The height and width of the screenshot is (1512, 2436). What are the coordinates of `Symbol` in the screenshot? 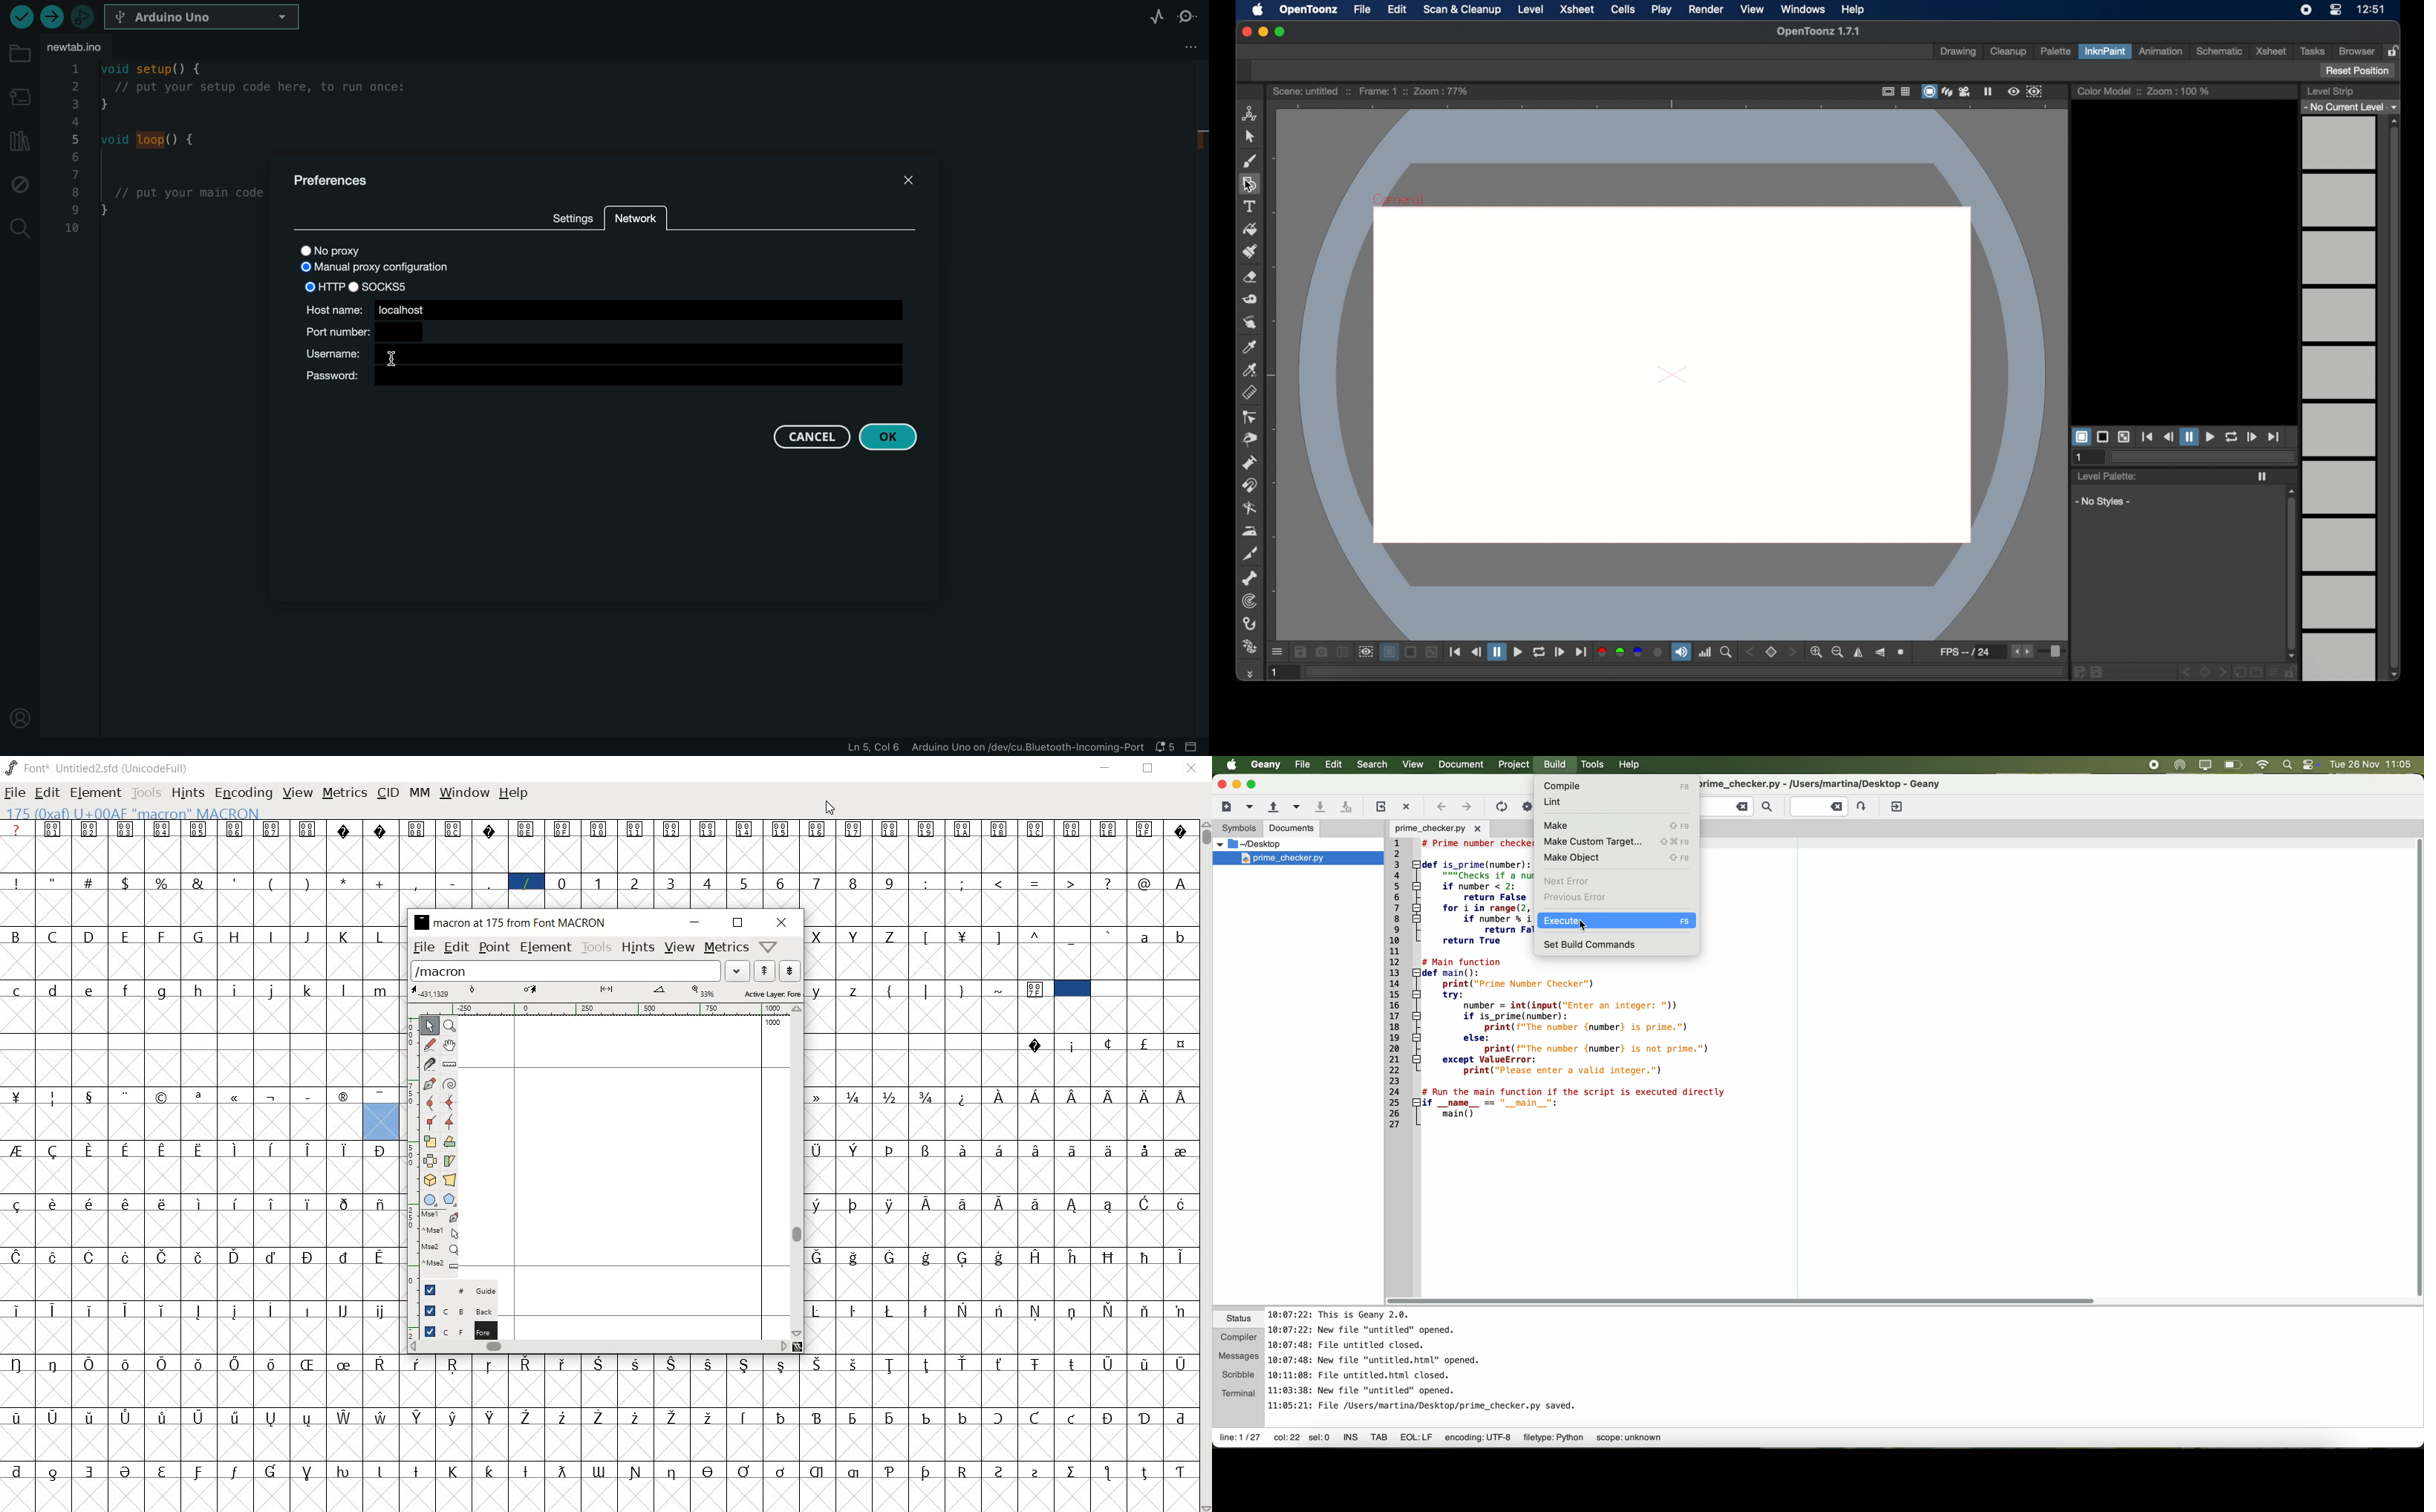 It's located at (237, 1257).